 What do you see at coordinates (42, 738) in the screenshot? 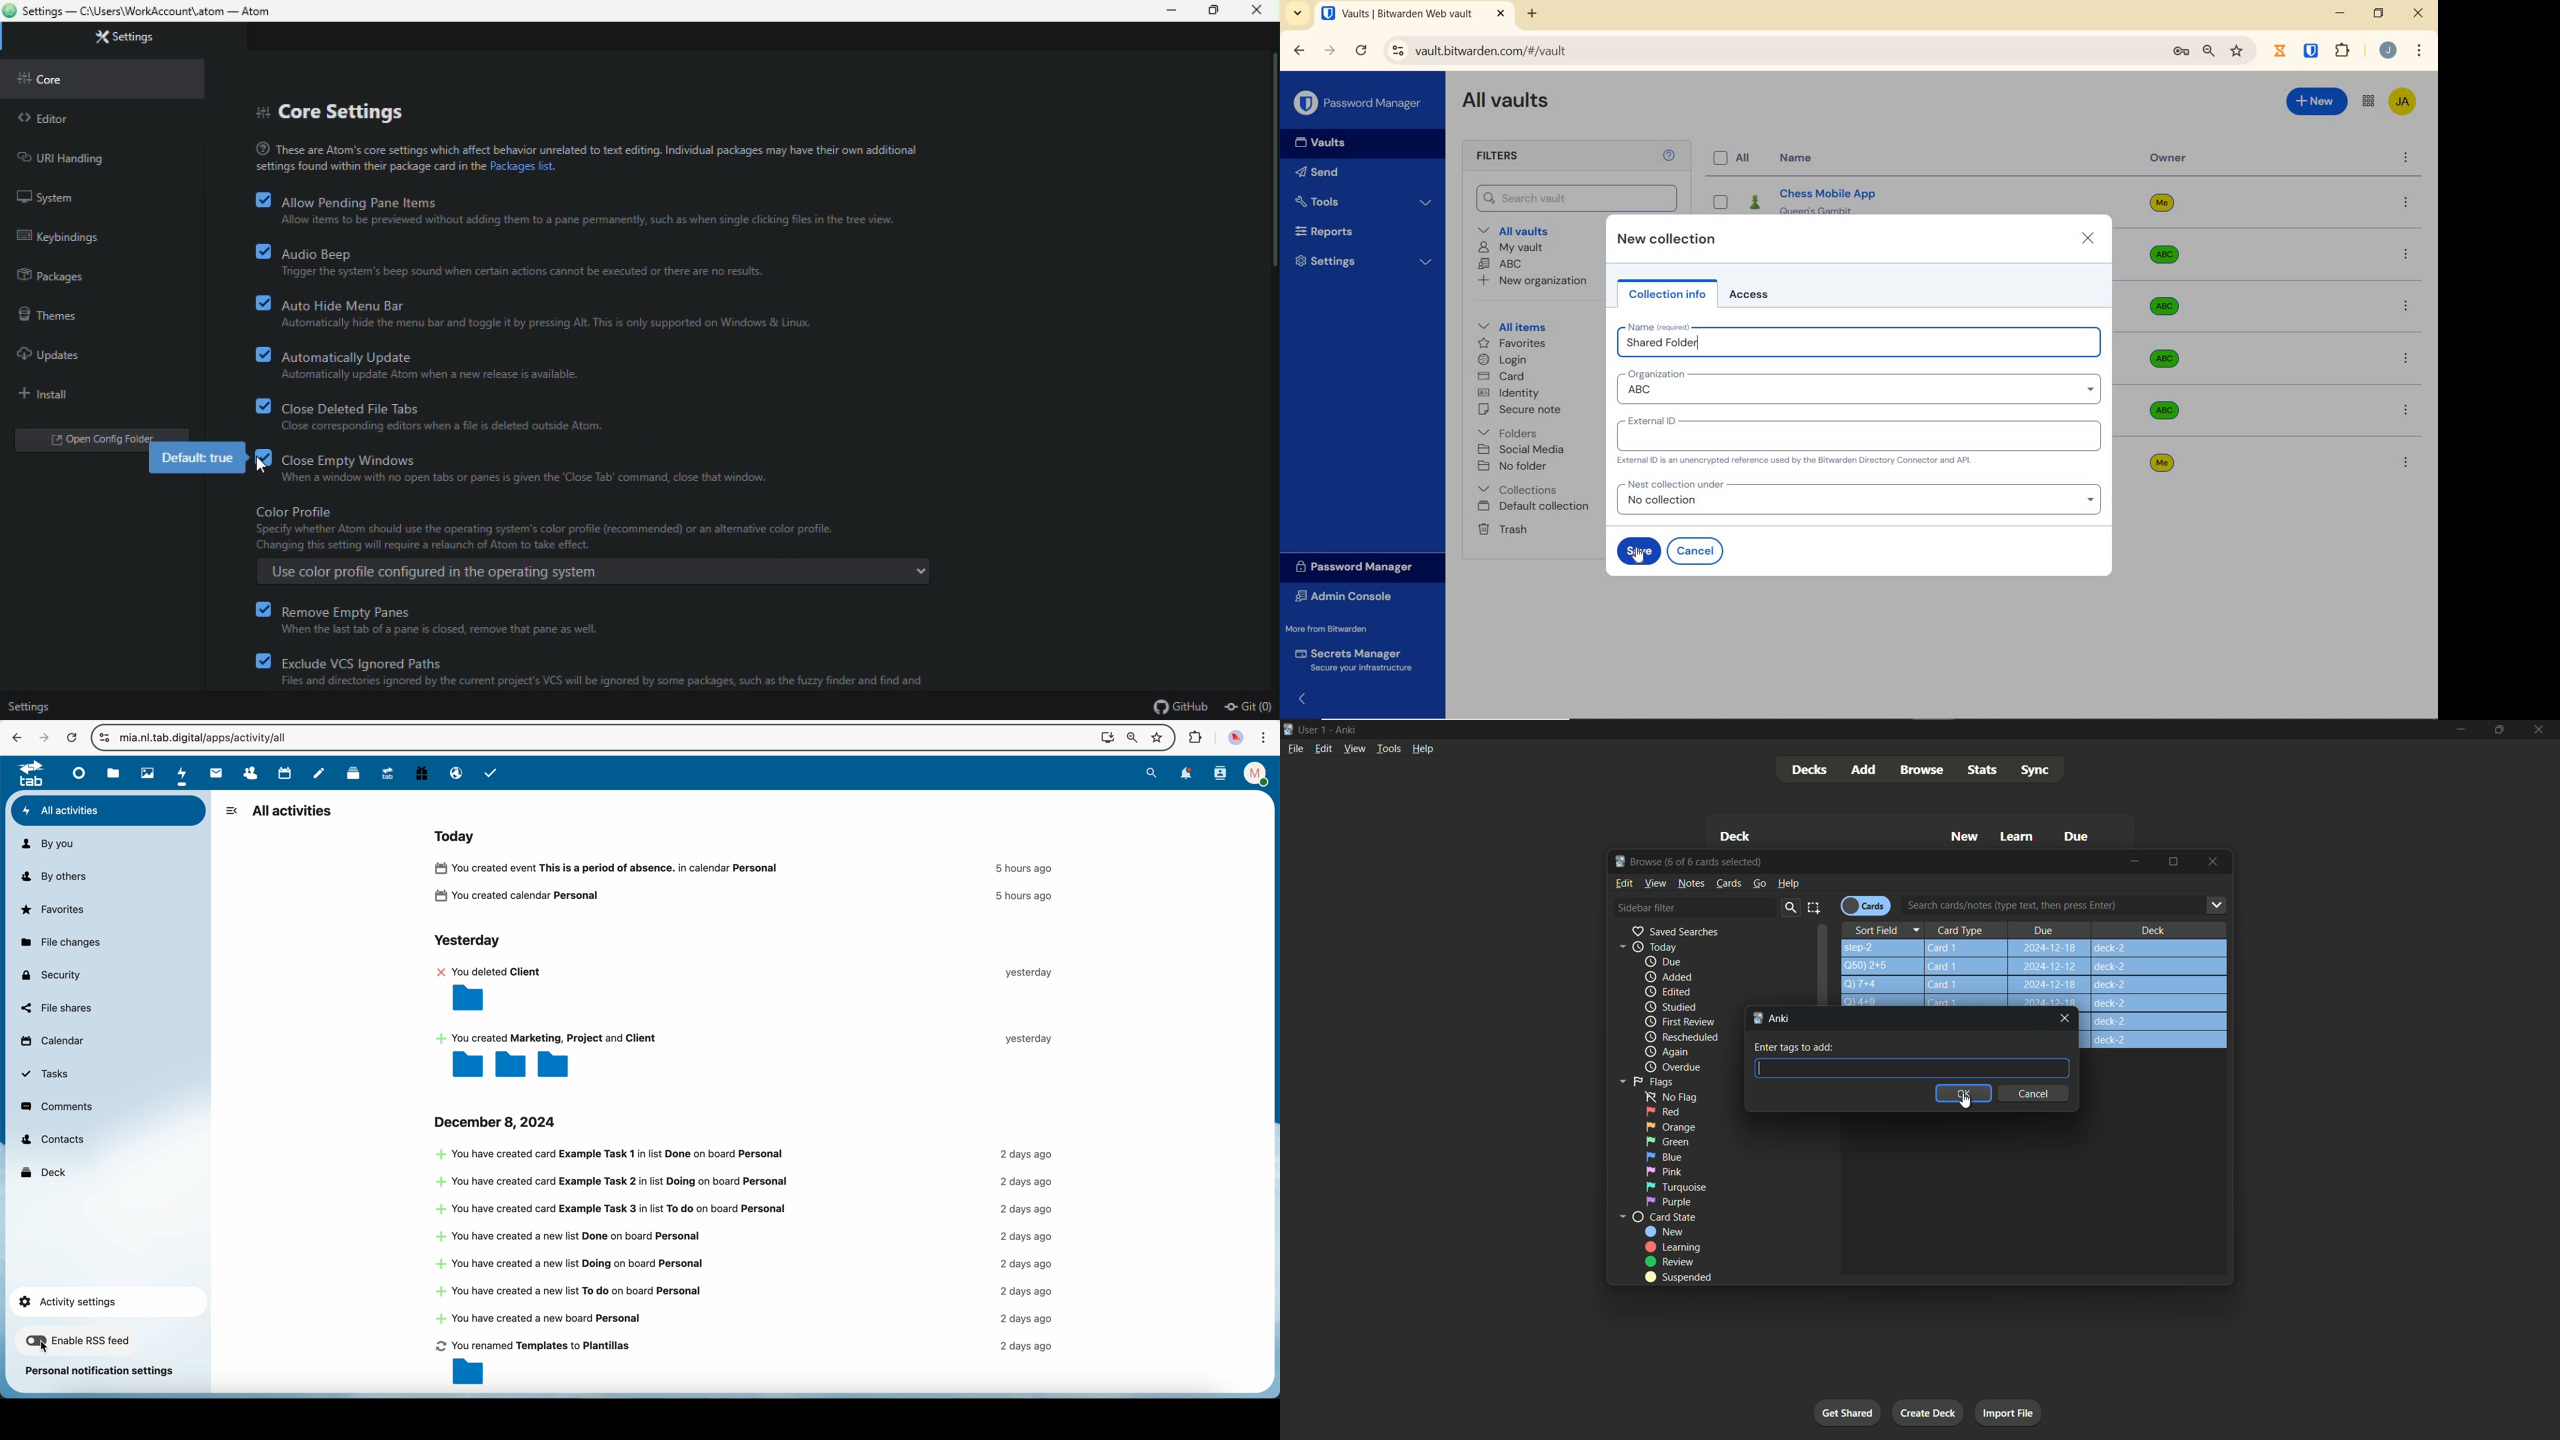
I see `navigate foward` at bounding box center [42, 738].